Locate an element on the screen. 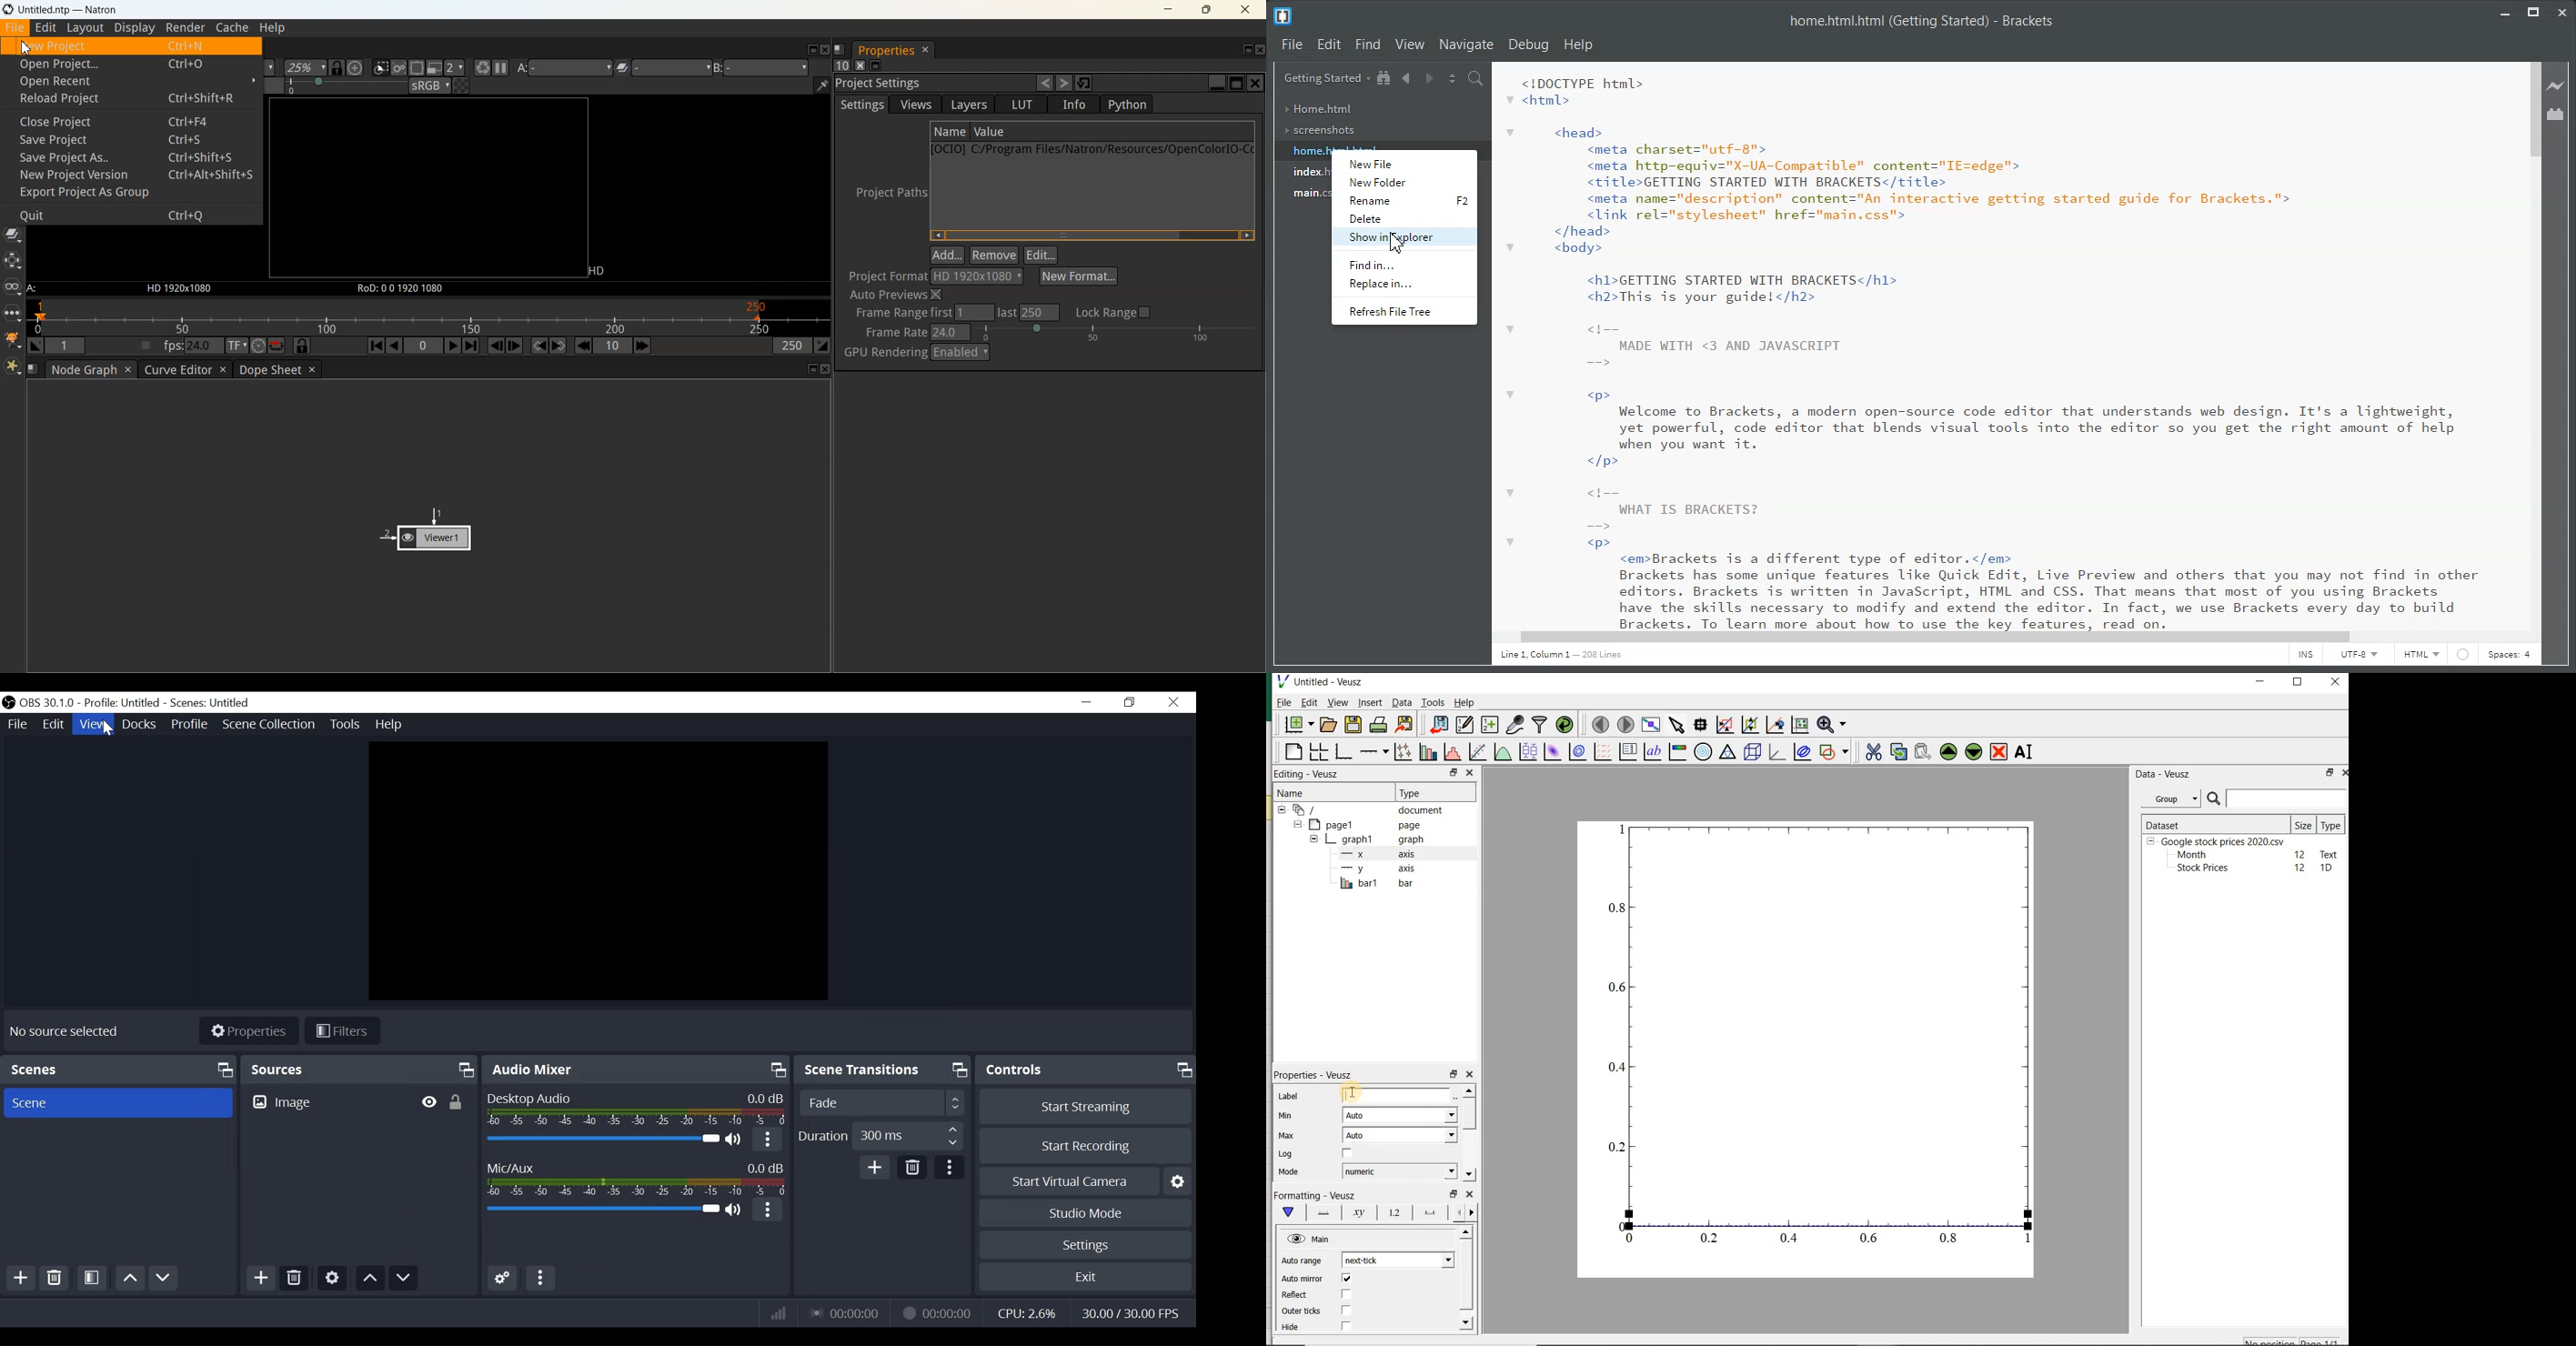 This screenshot has height=1372, width=2576. Help is located at coordinates (1466, 704).